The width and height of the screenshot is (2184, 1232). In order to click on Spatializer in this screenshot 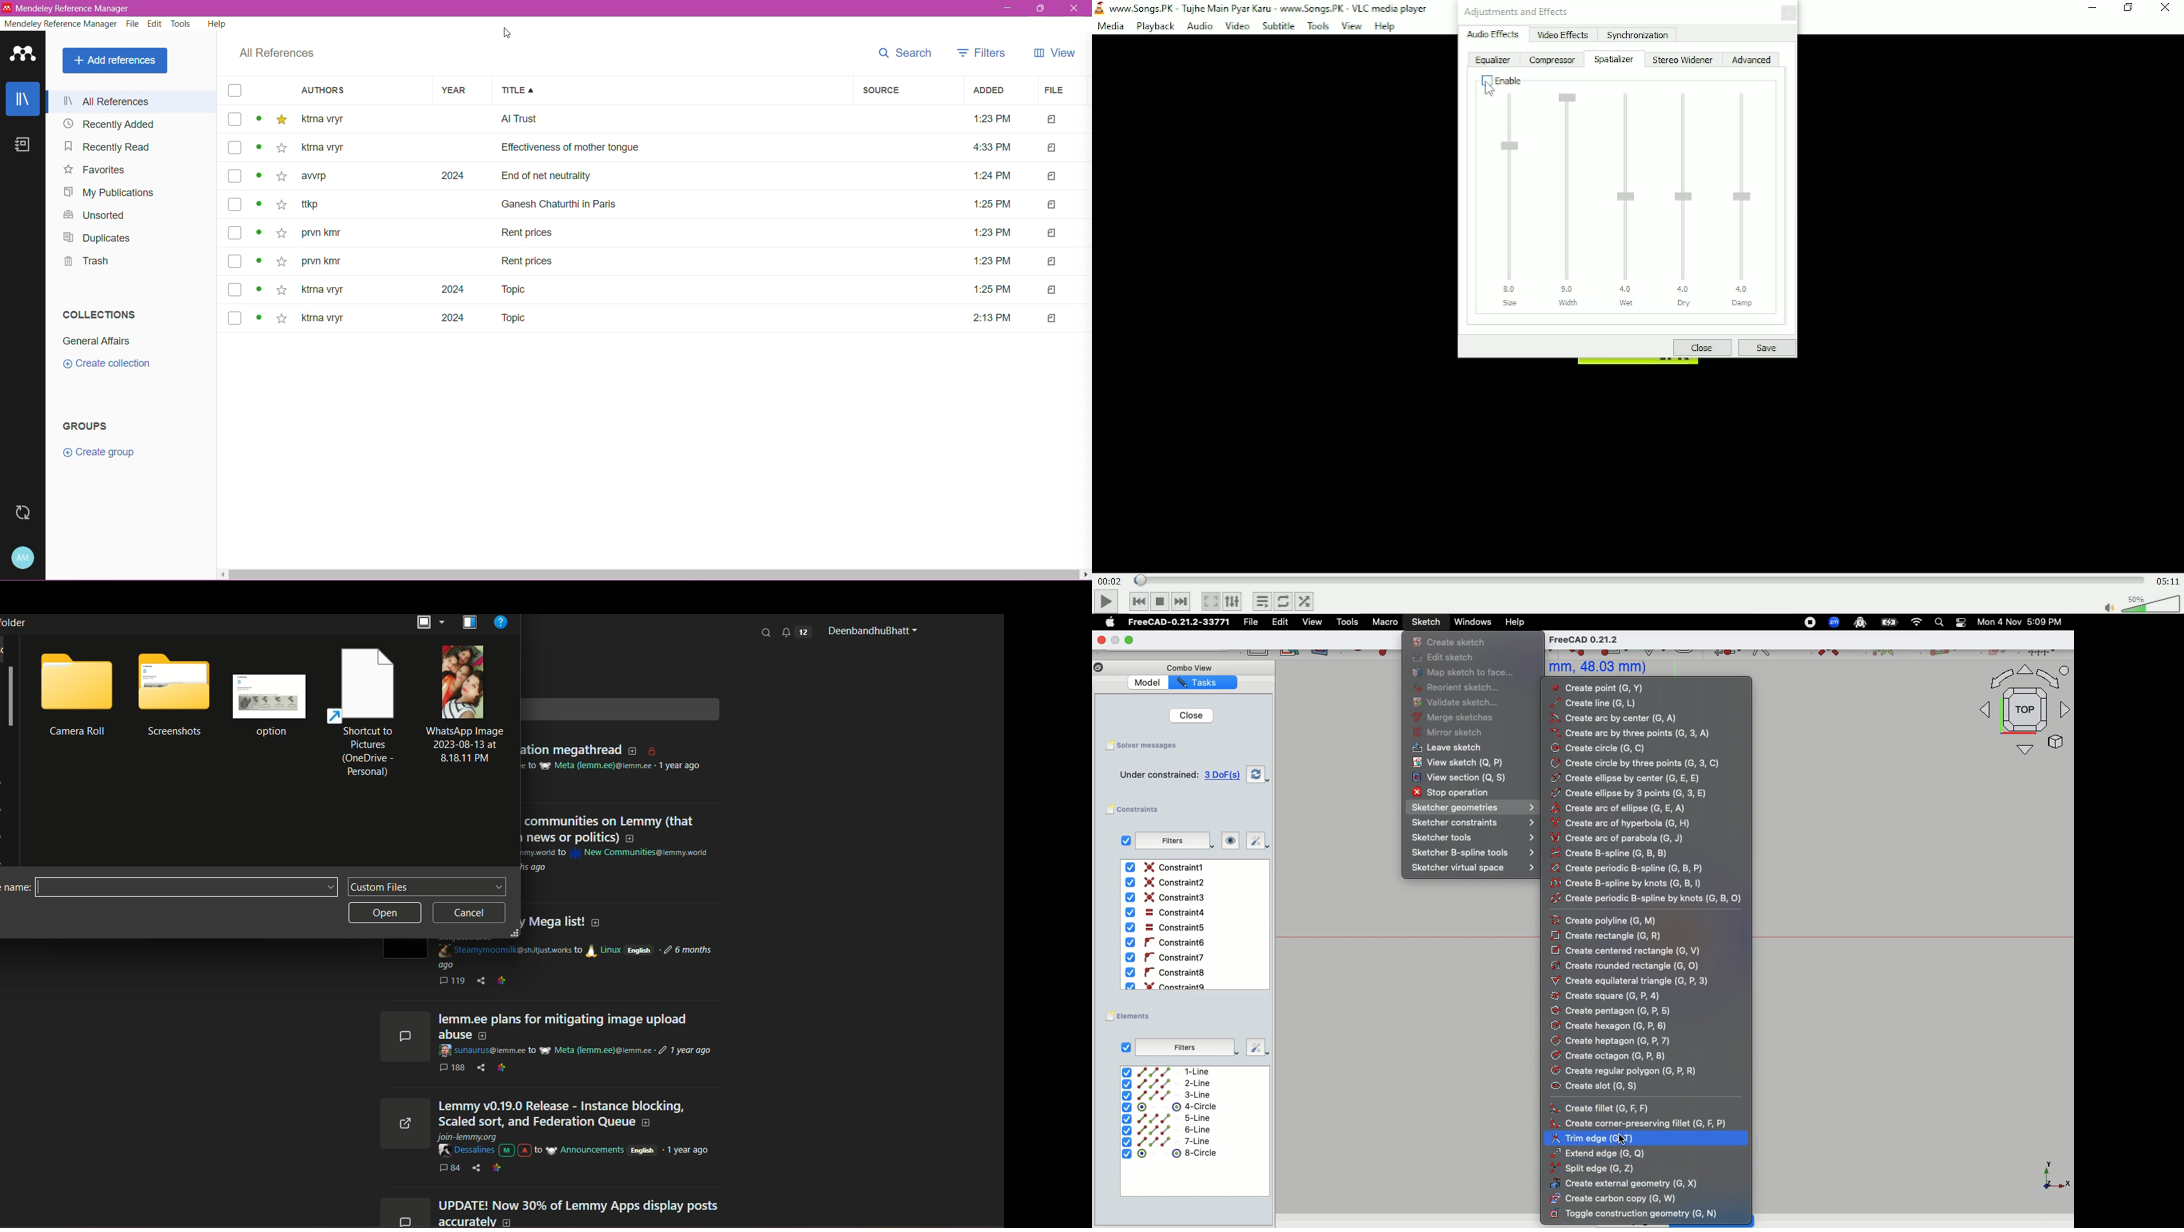, I will do `click(1614, 59)`.